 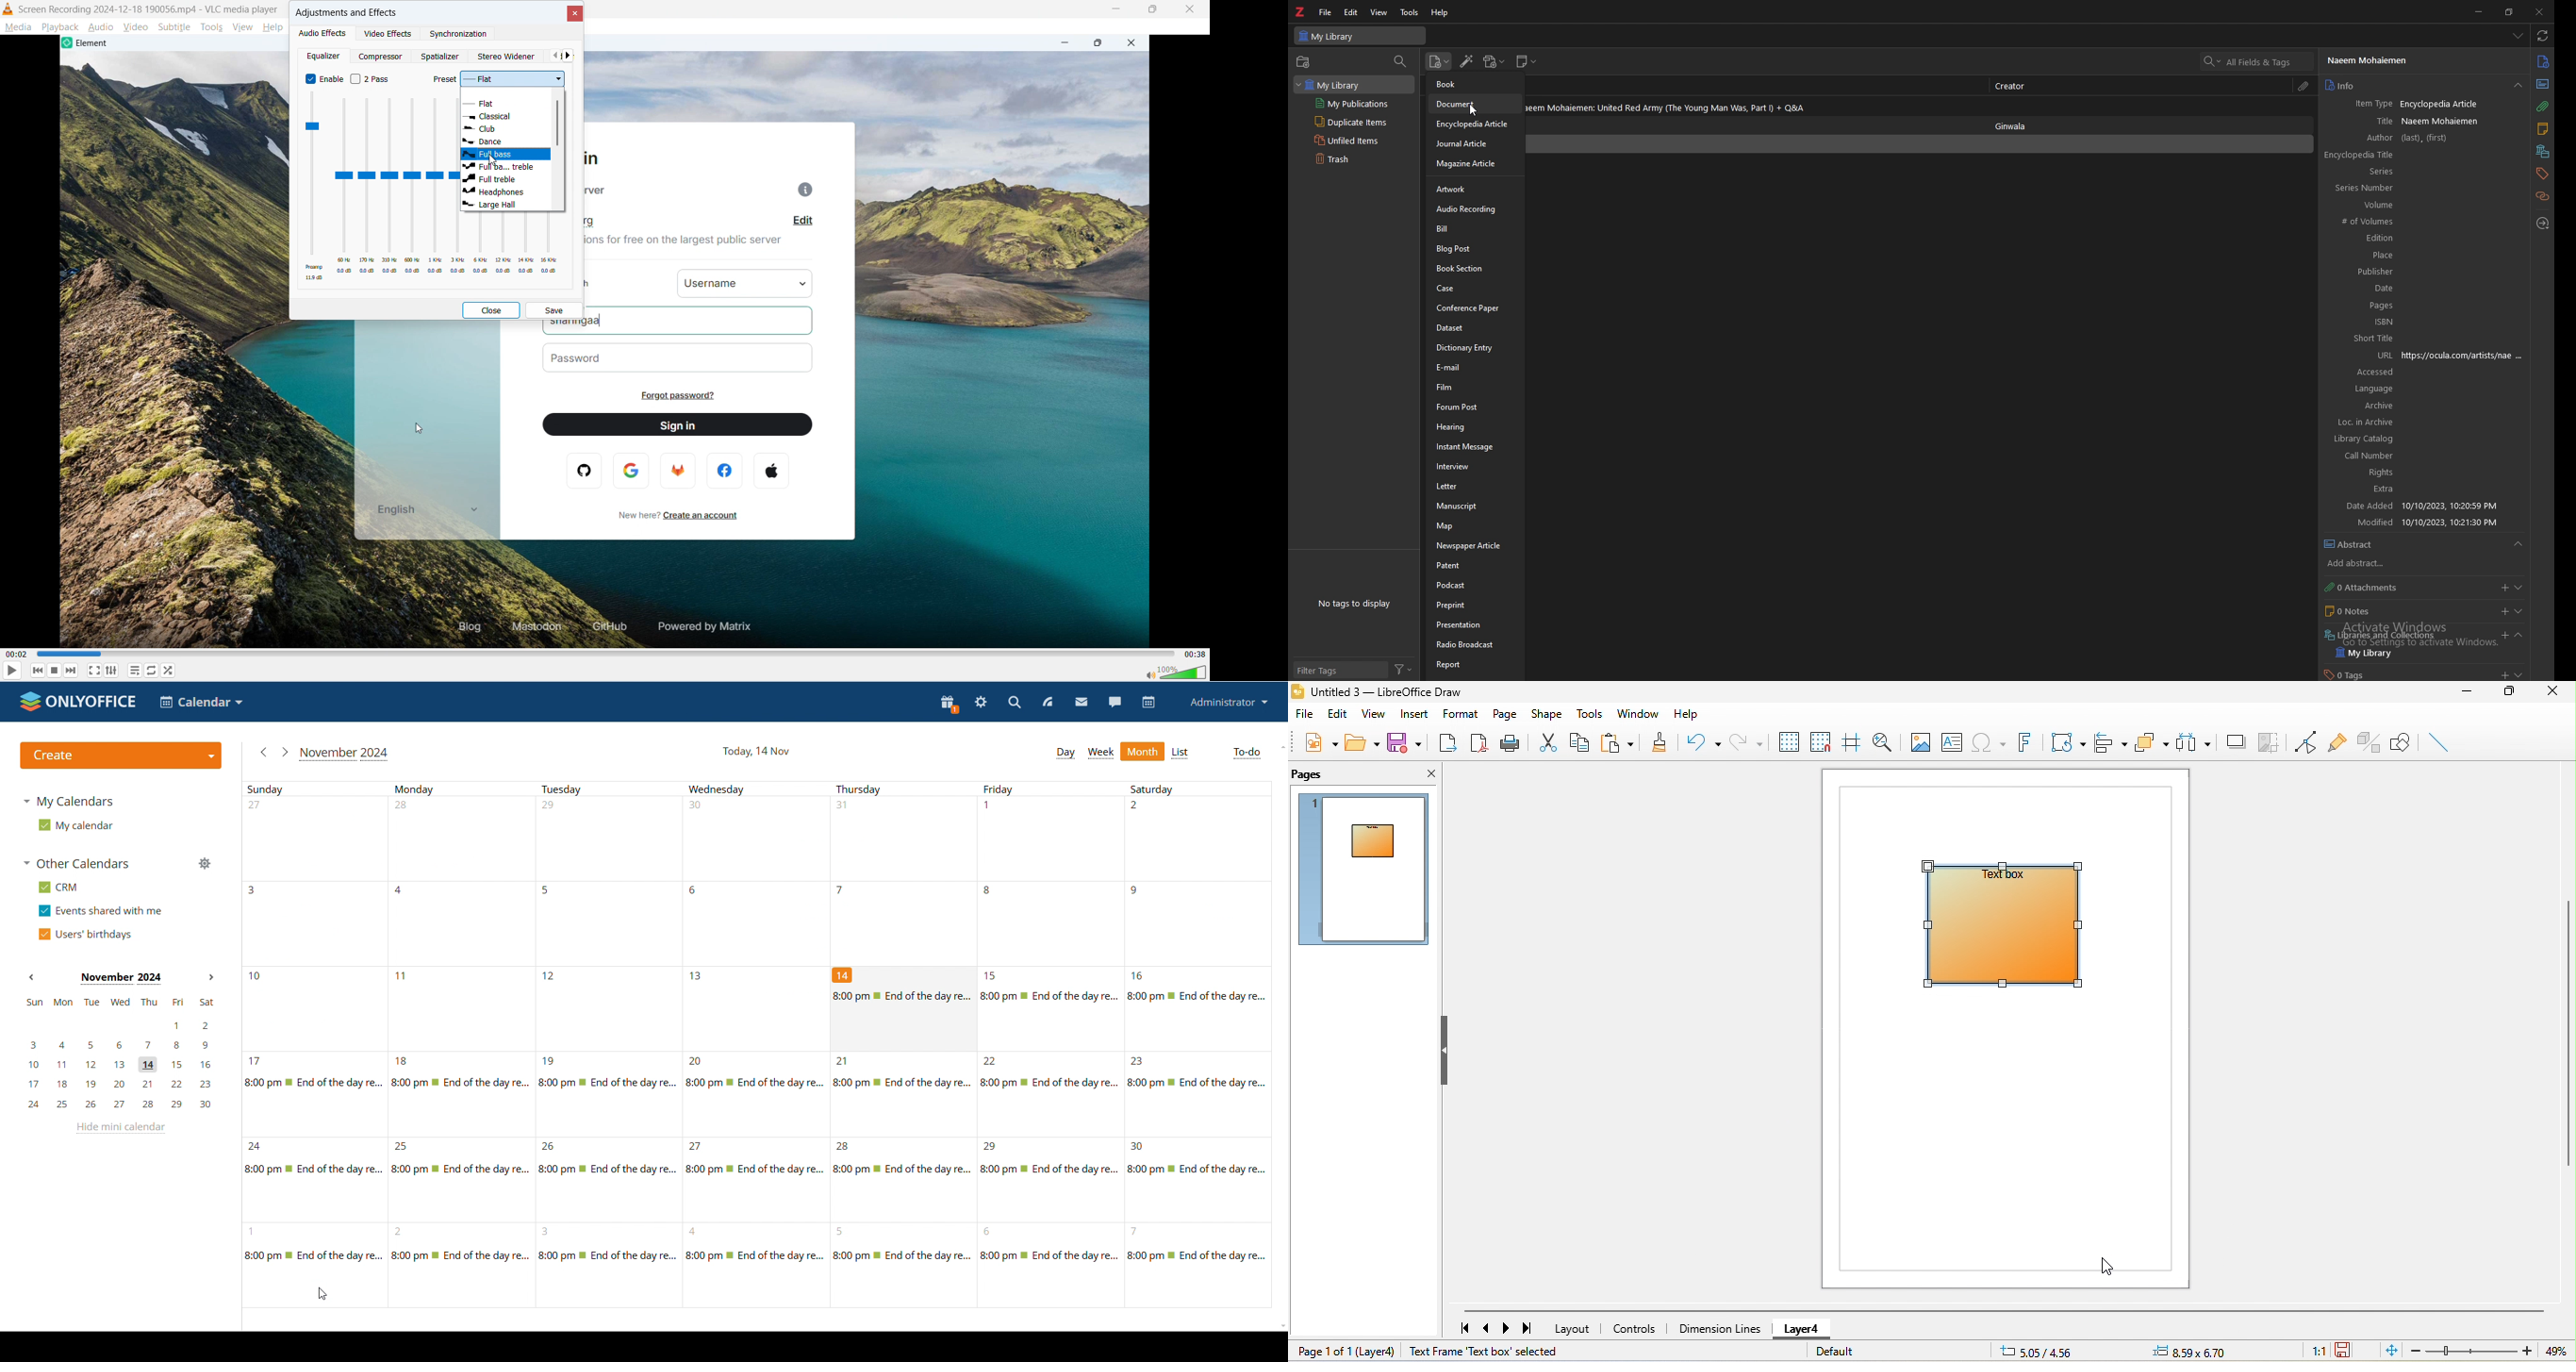 What do you see at coordinates (1338, 714) in the screenshot?
I see `edit` at bounding box center [1338, 714].